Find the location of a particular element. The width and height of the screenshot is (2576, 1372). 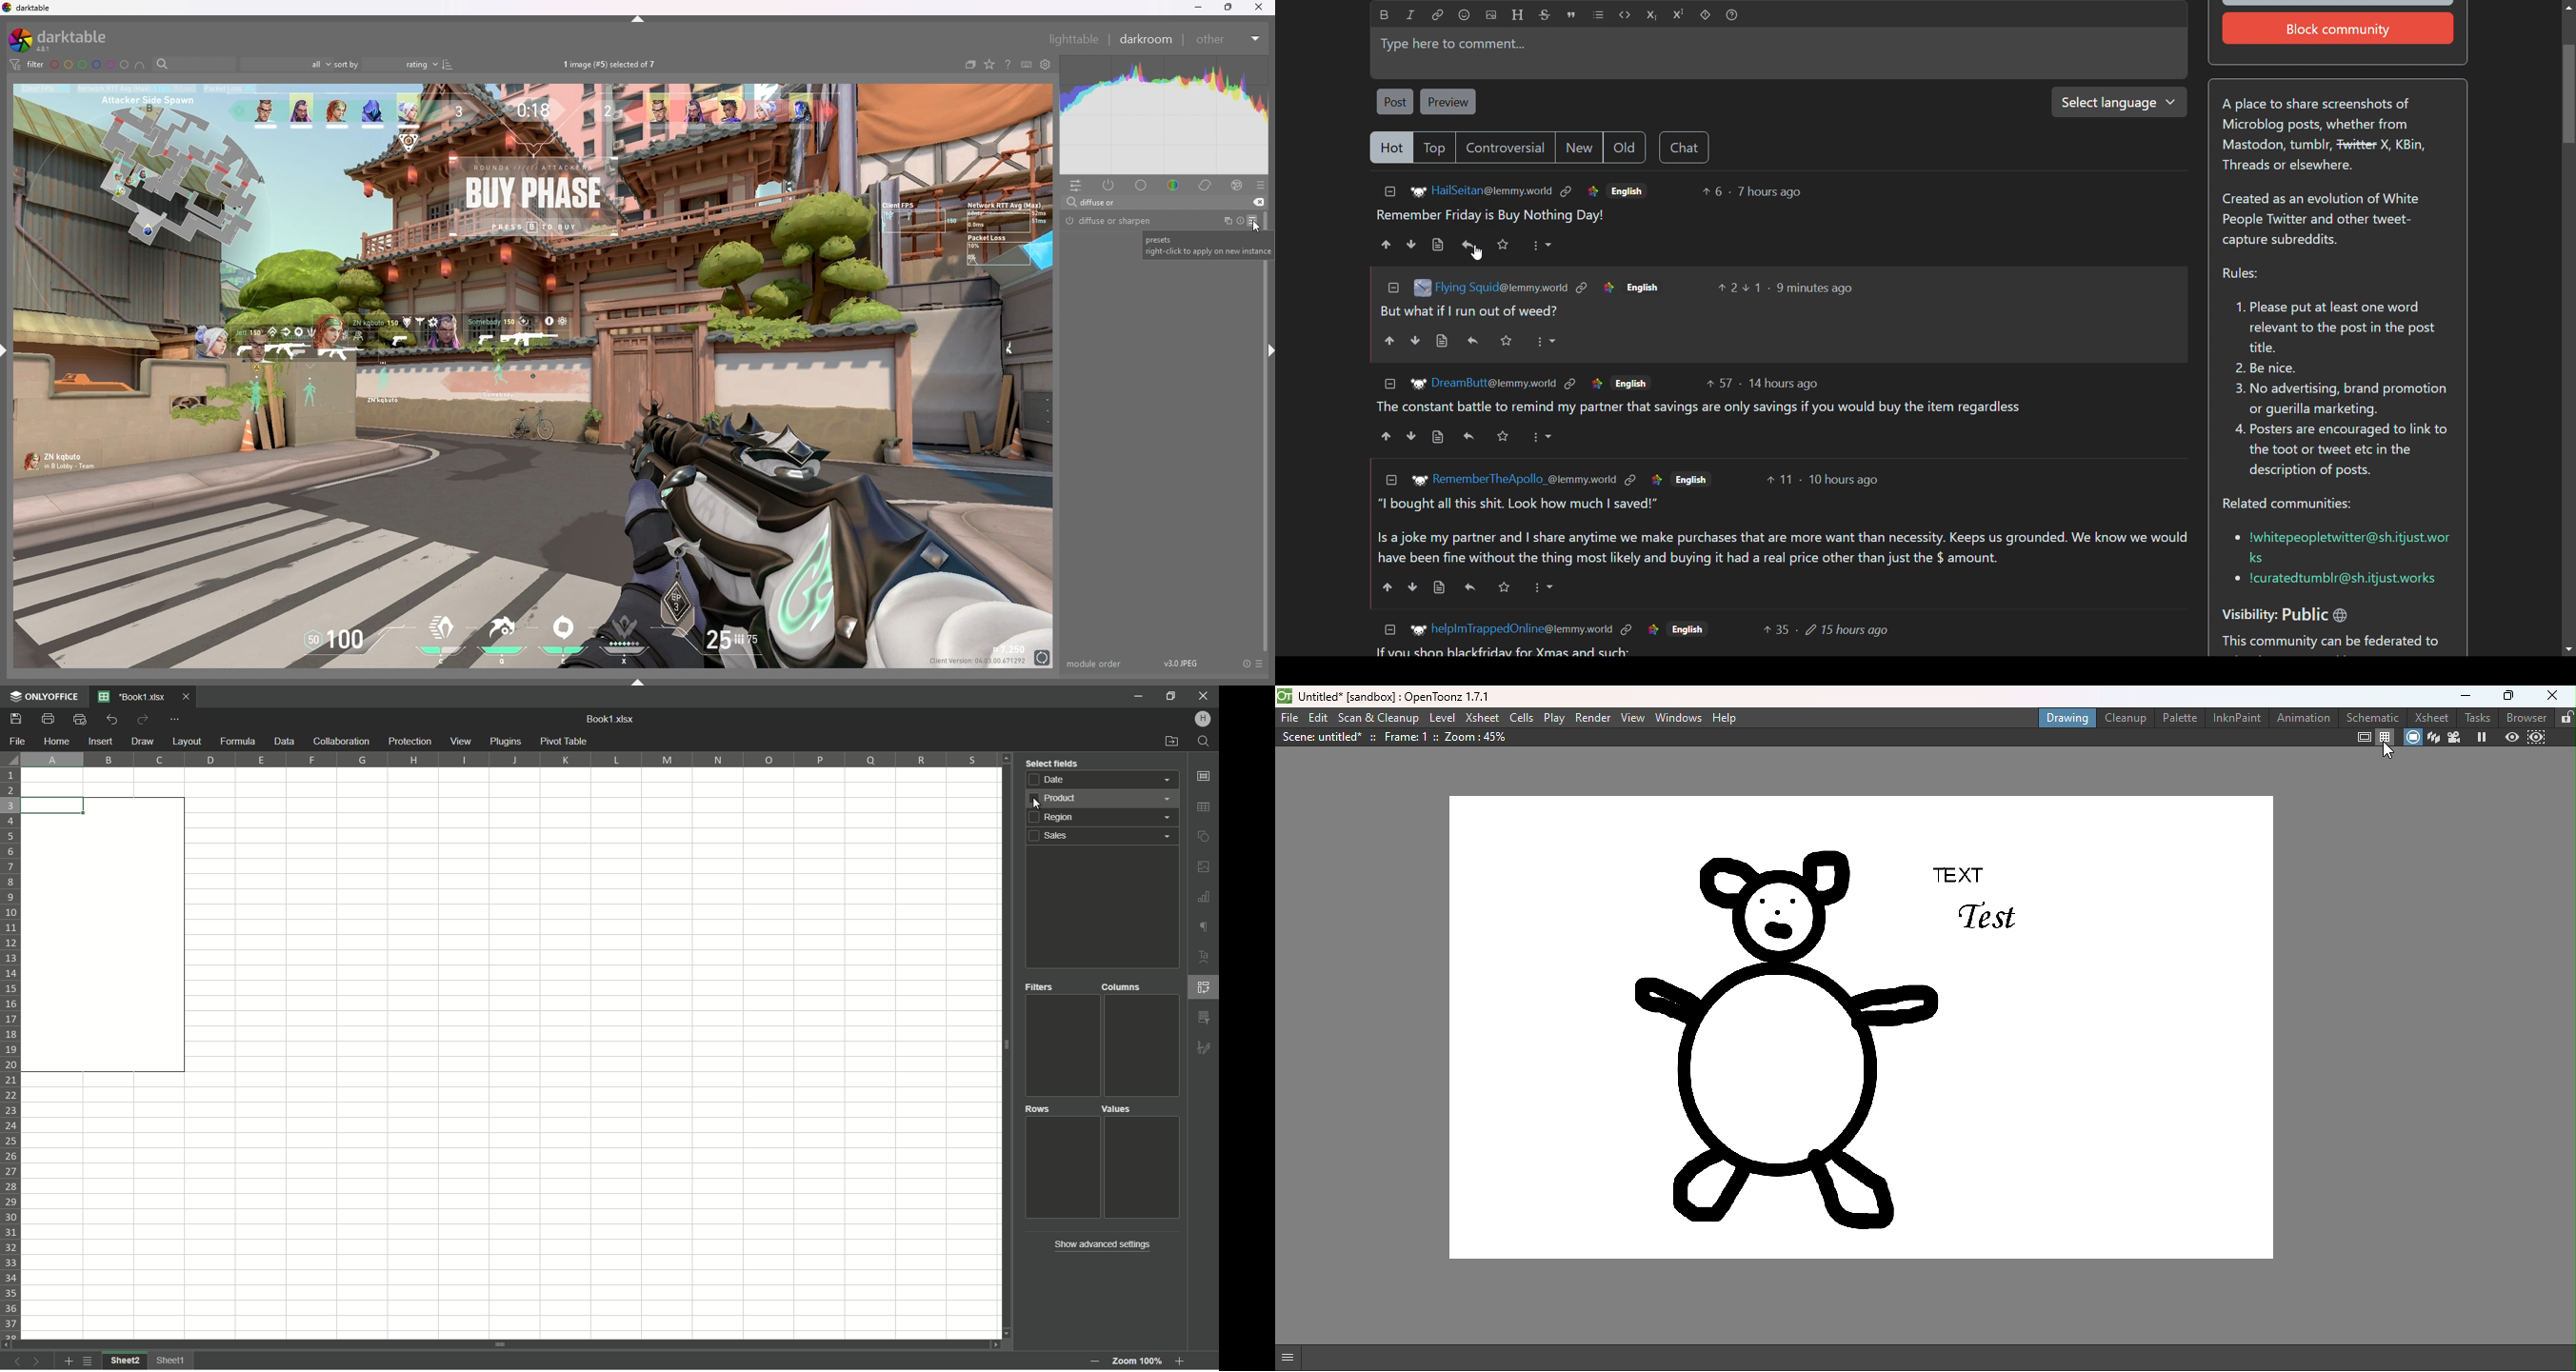

zoom out is located at coordinates (1093, 1361).